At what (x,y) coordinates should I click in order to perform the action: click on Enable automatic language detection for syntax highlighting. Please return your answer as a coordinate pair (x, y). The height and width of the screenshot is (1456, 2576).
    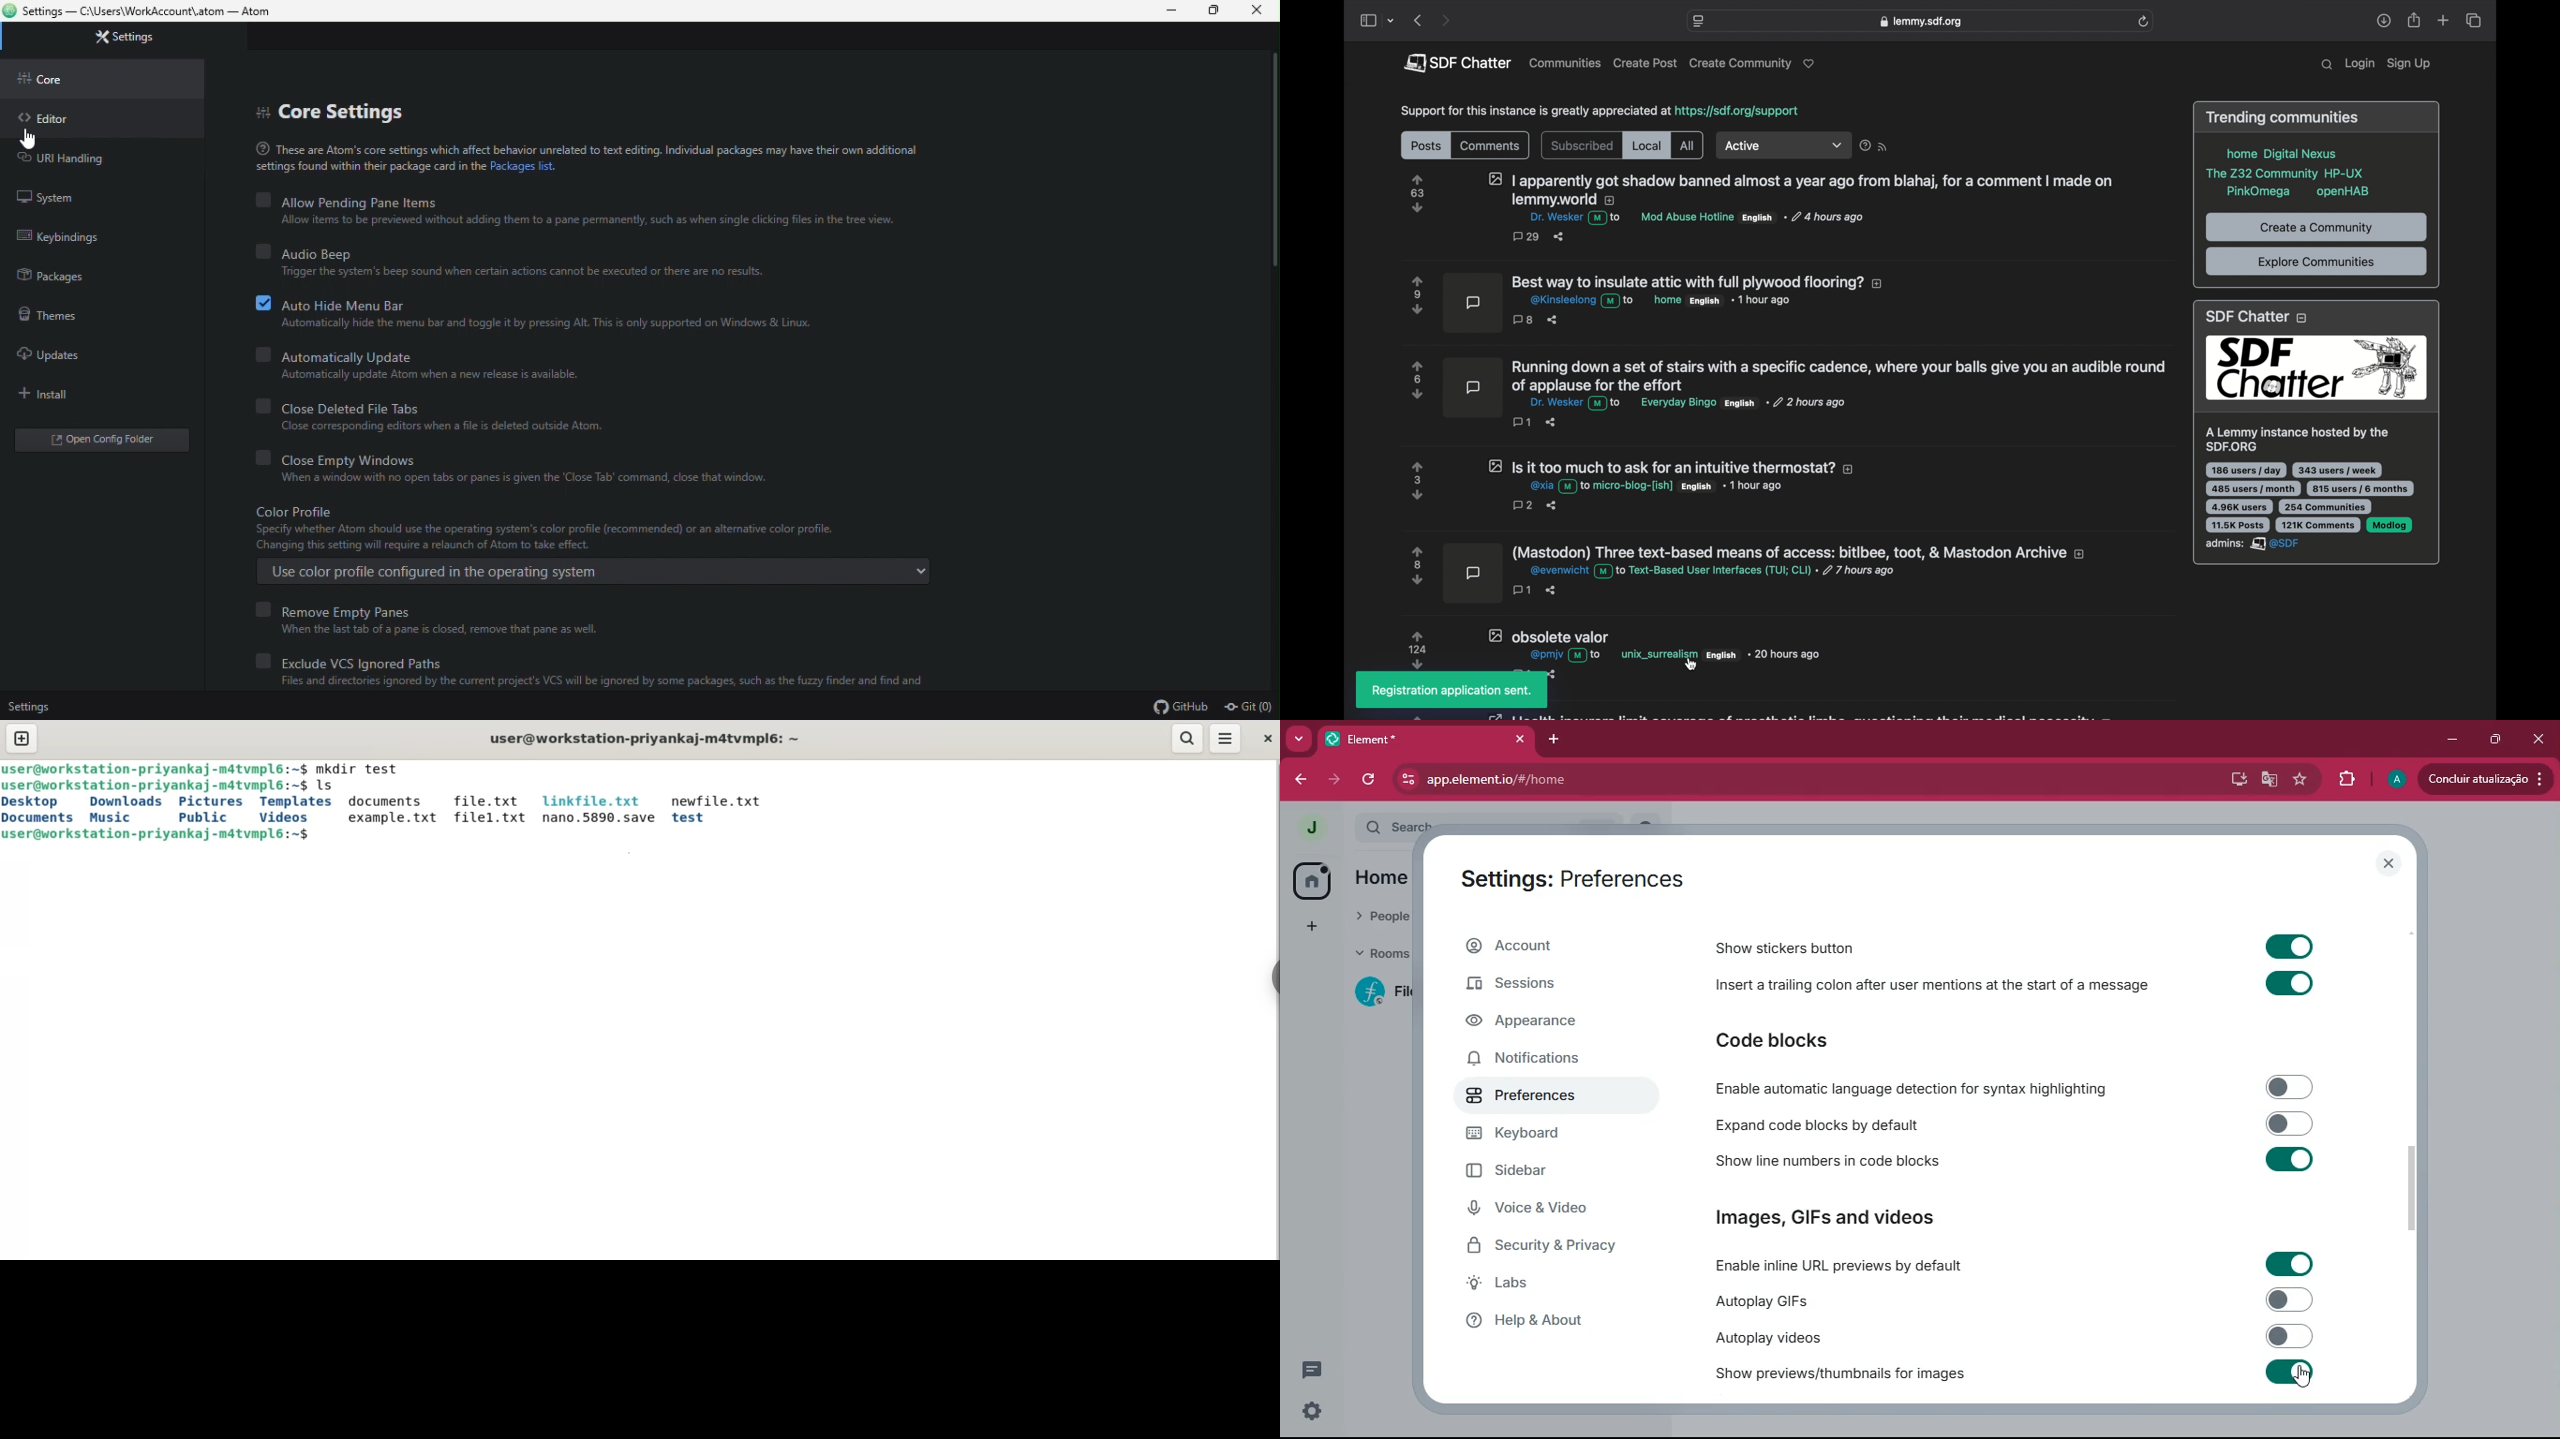
    Looking at the image, I should click on (1910, 1087).